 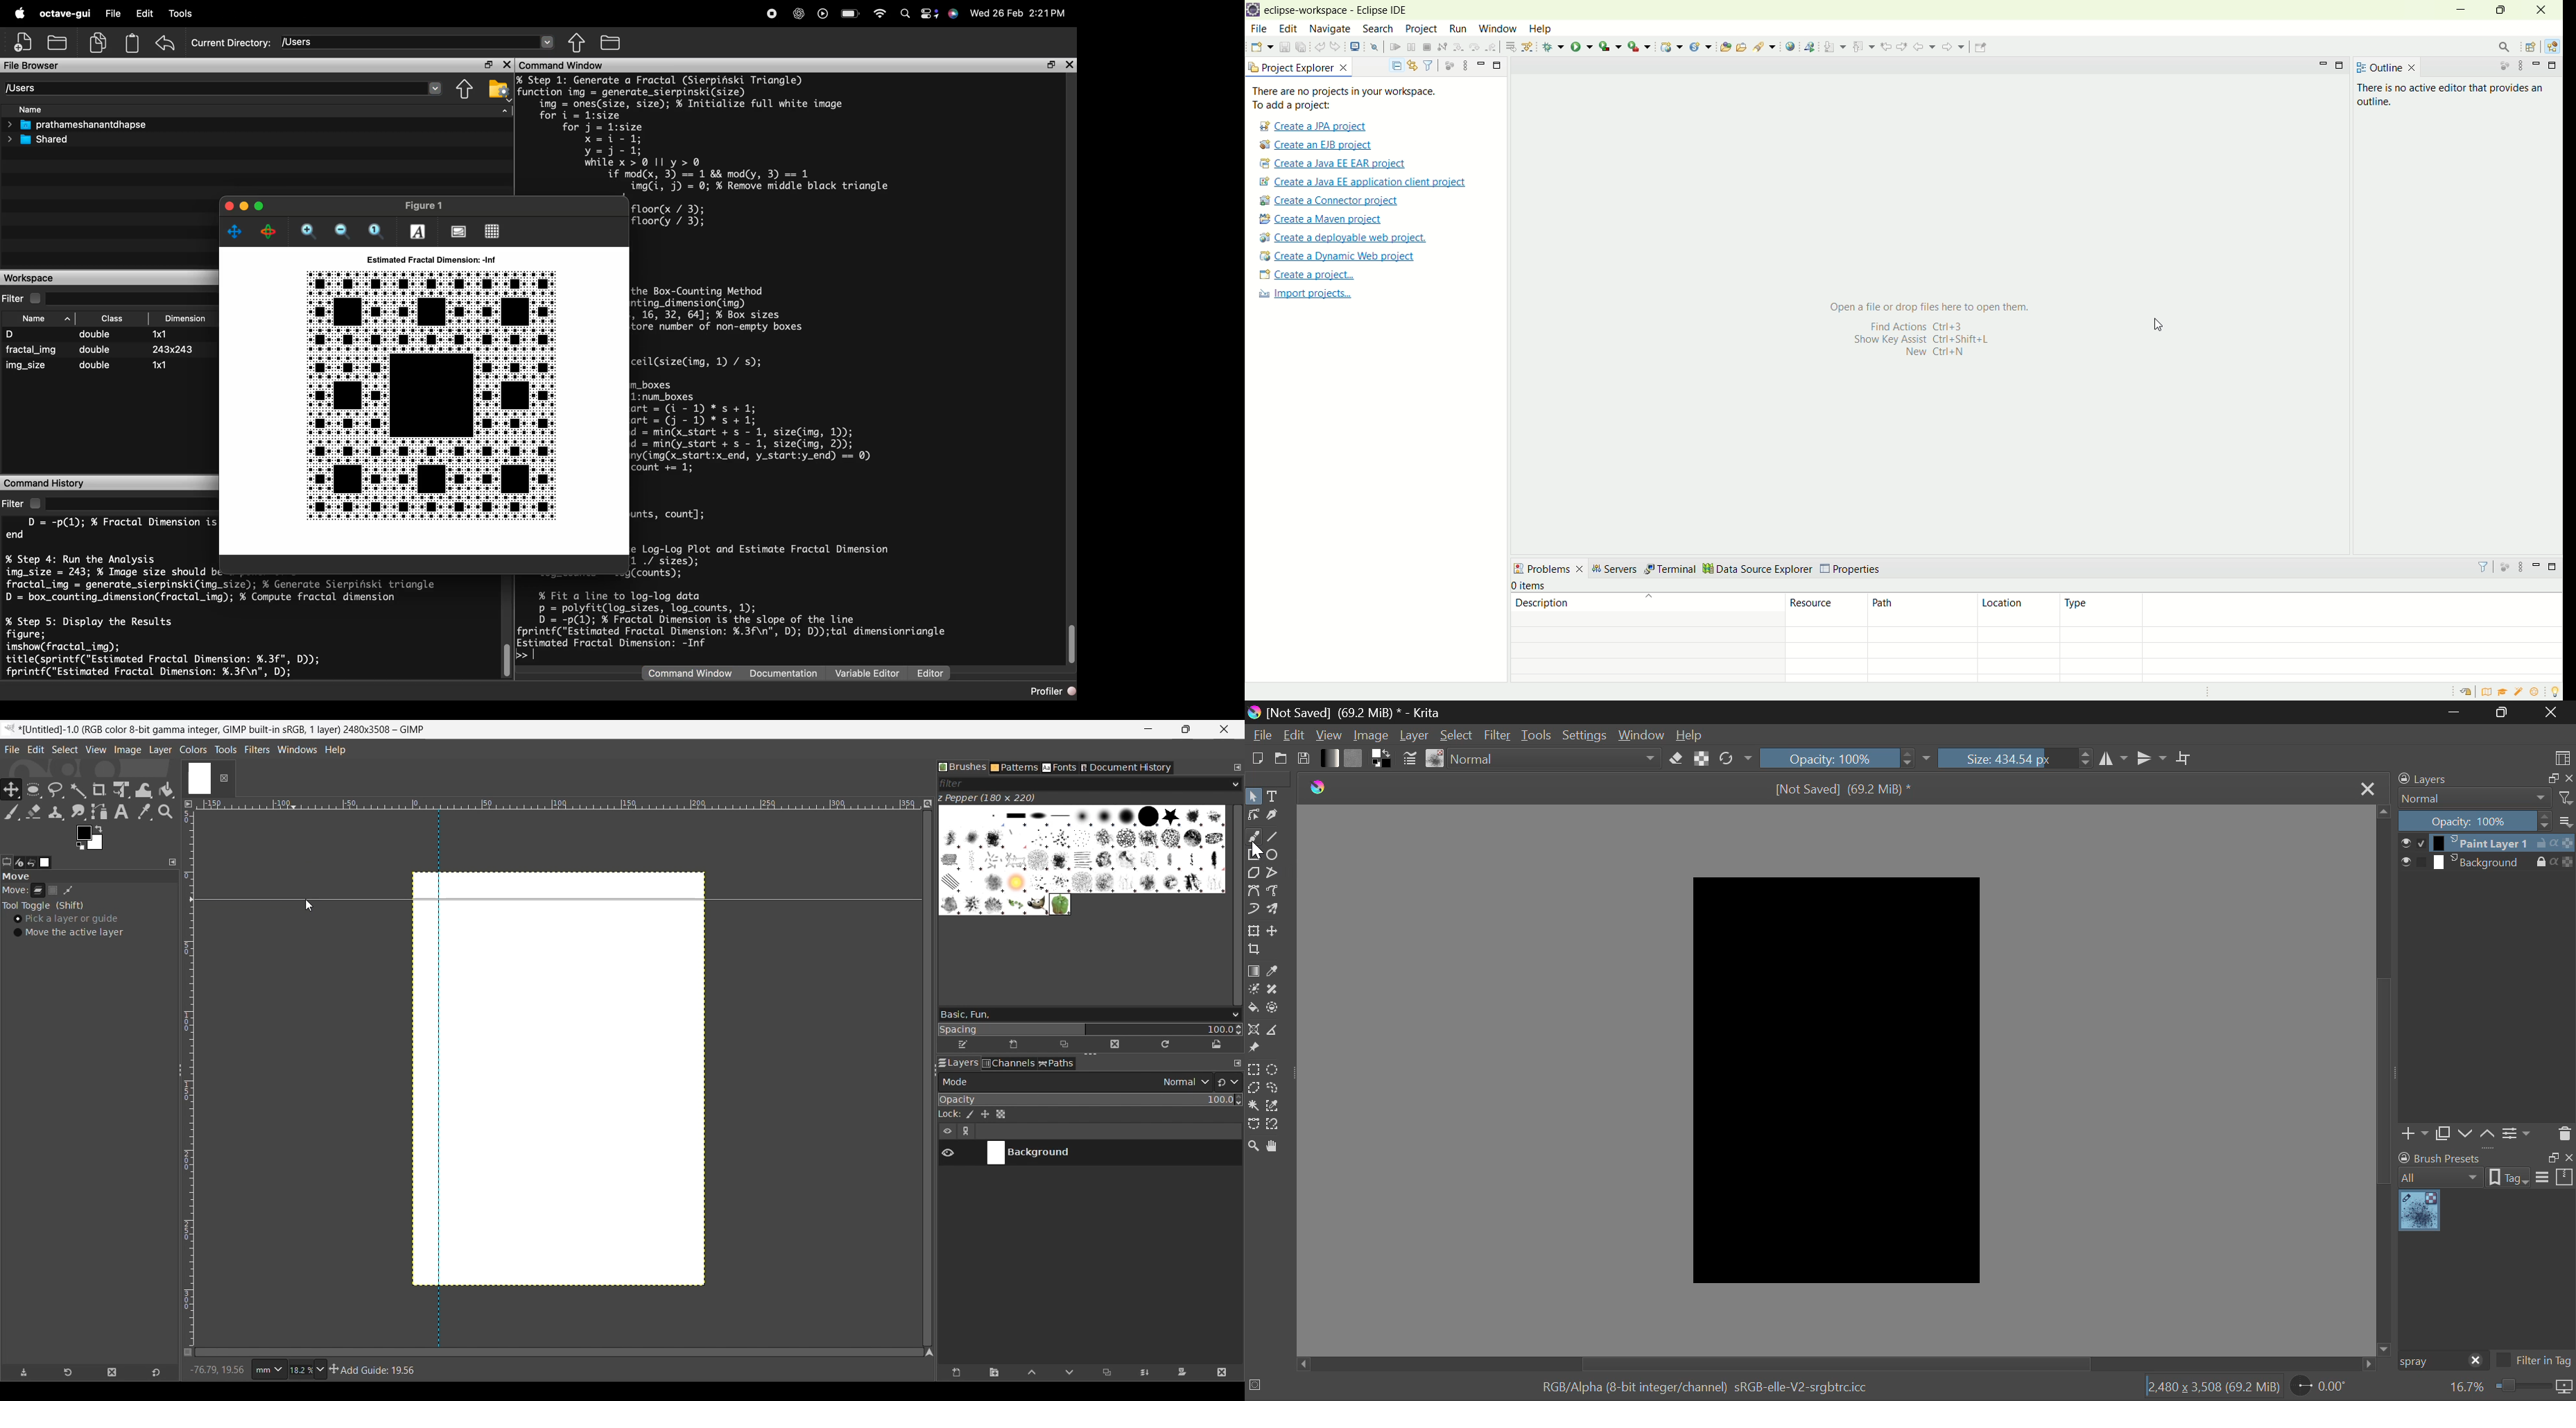 I want to click on Eraser tool, so click(x=32, y=812).